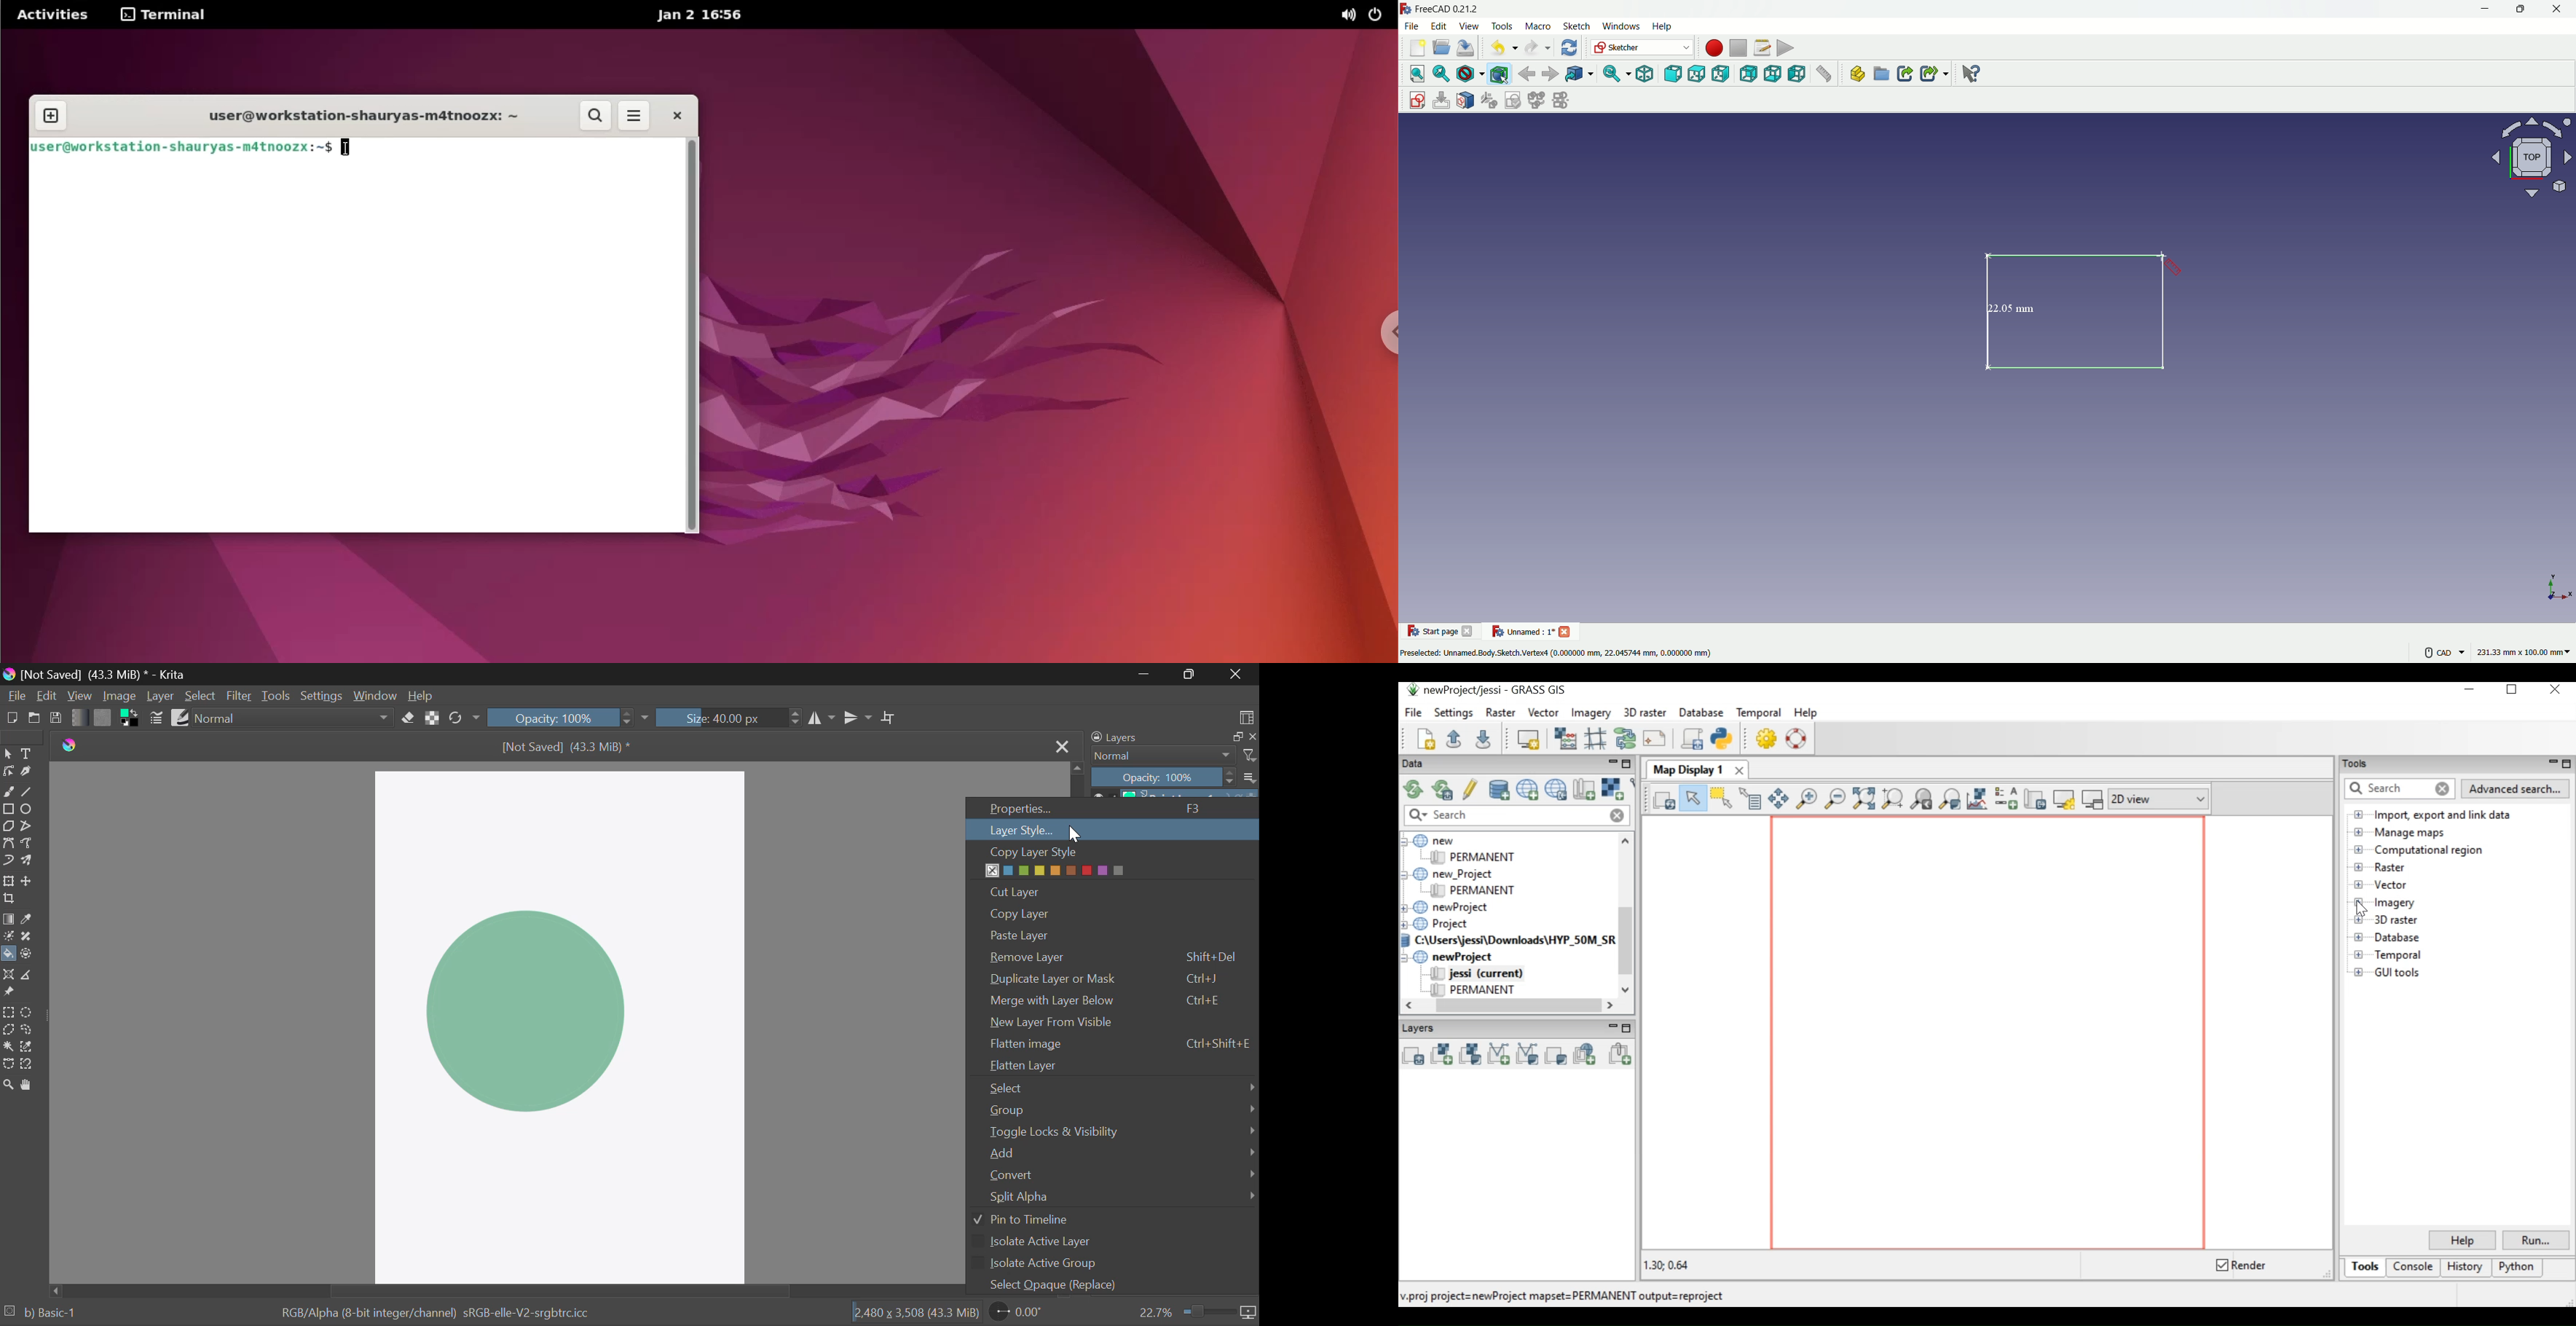 Image resolution: width=2576 pixels, height=1344 pixels. I want to click on Brush Settings, so click(156, 718).